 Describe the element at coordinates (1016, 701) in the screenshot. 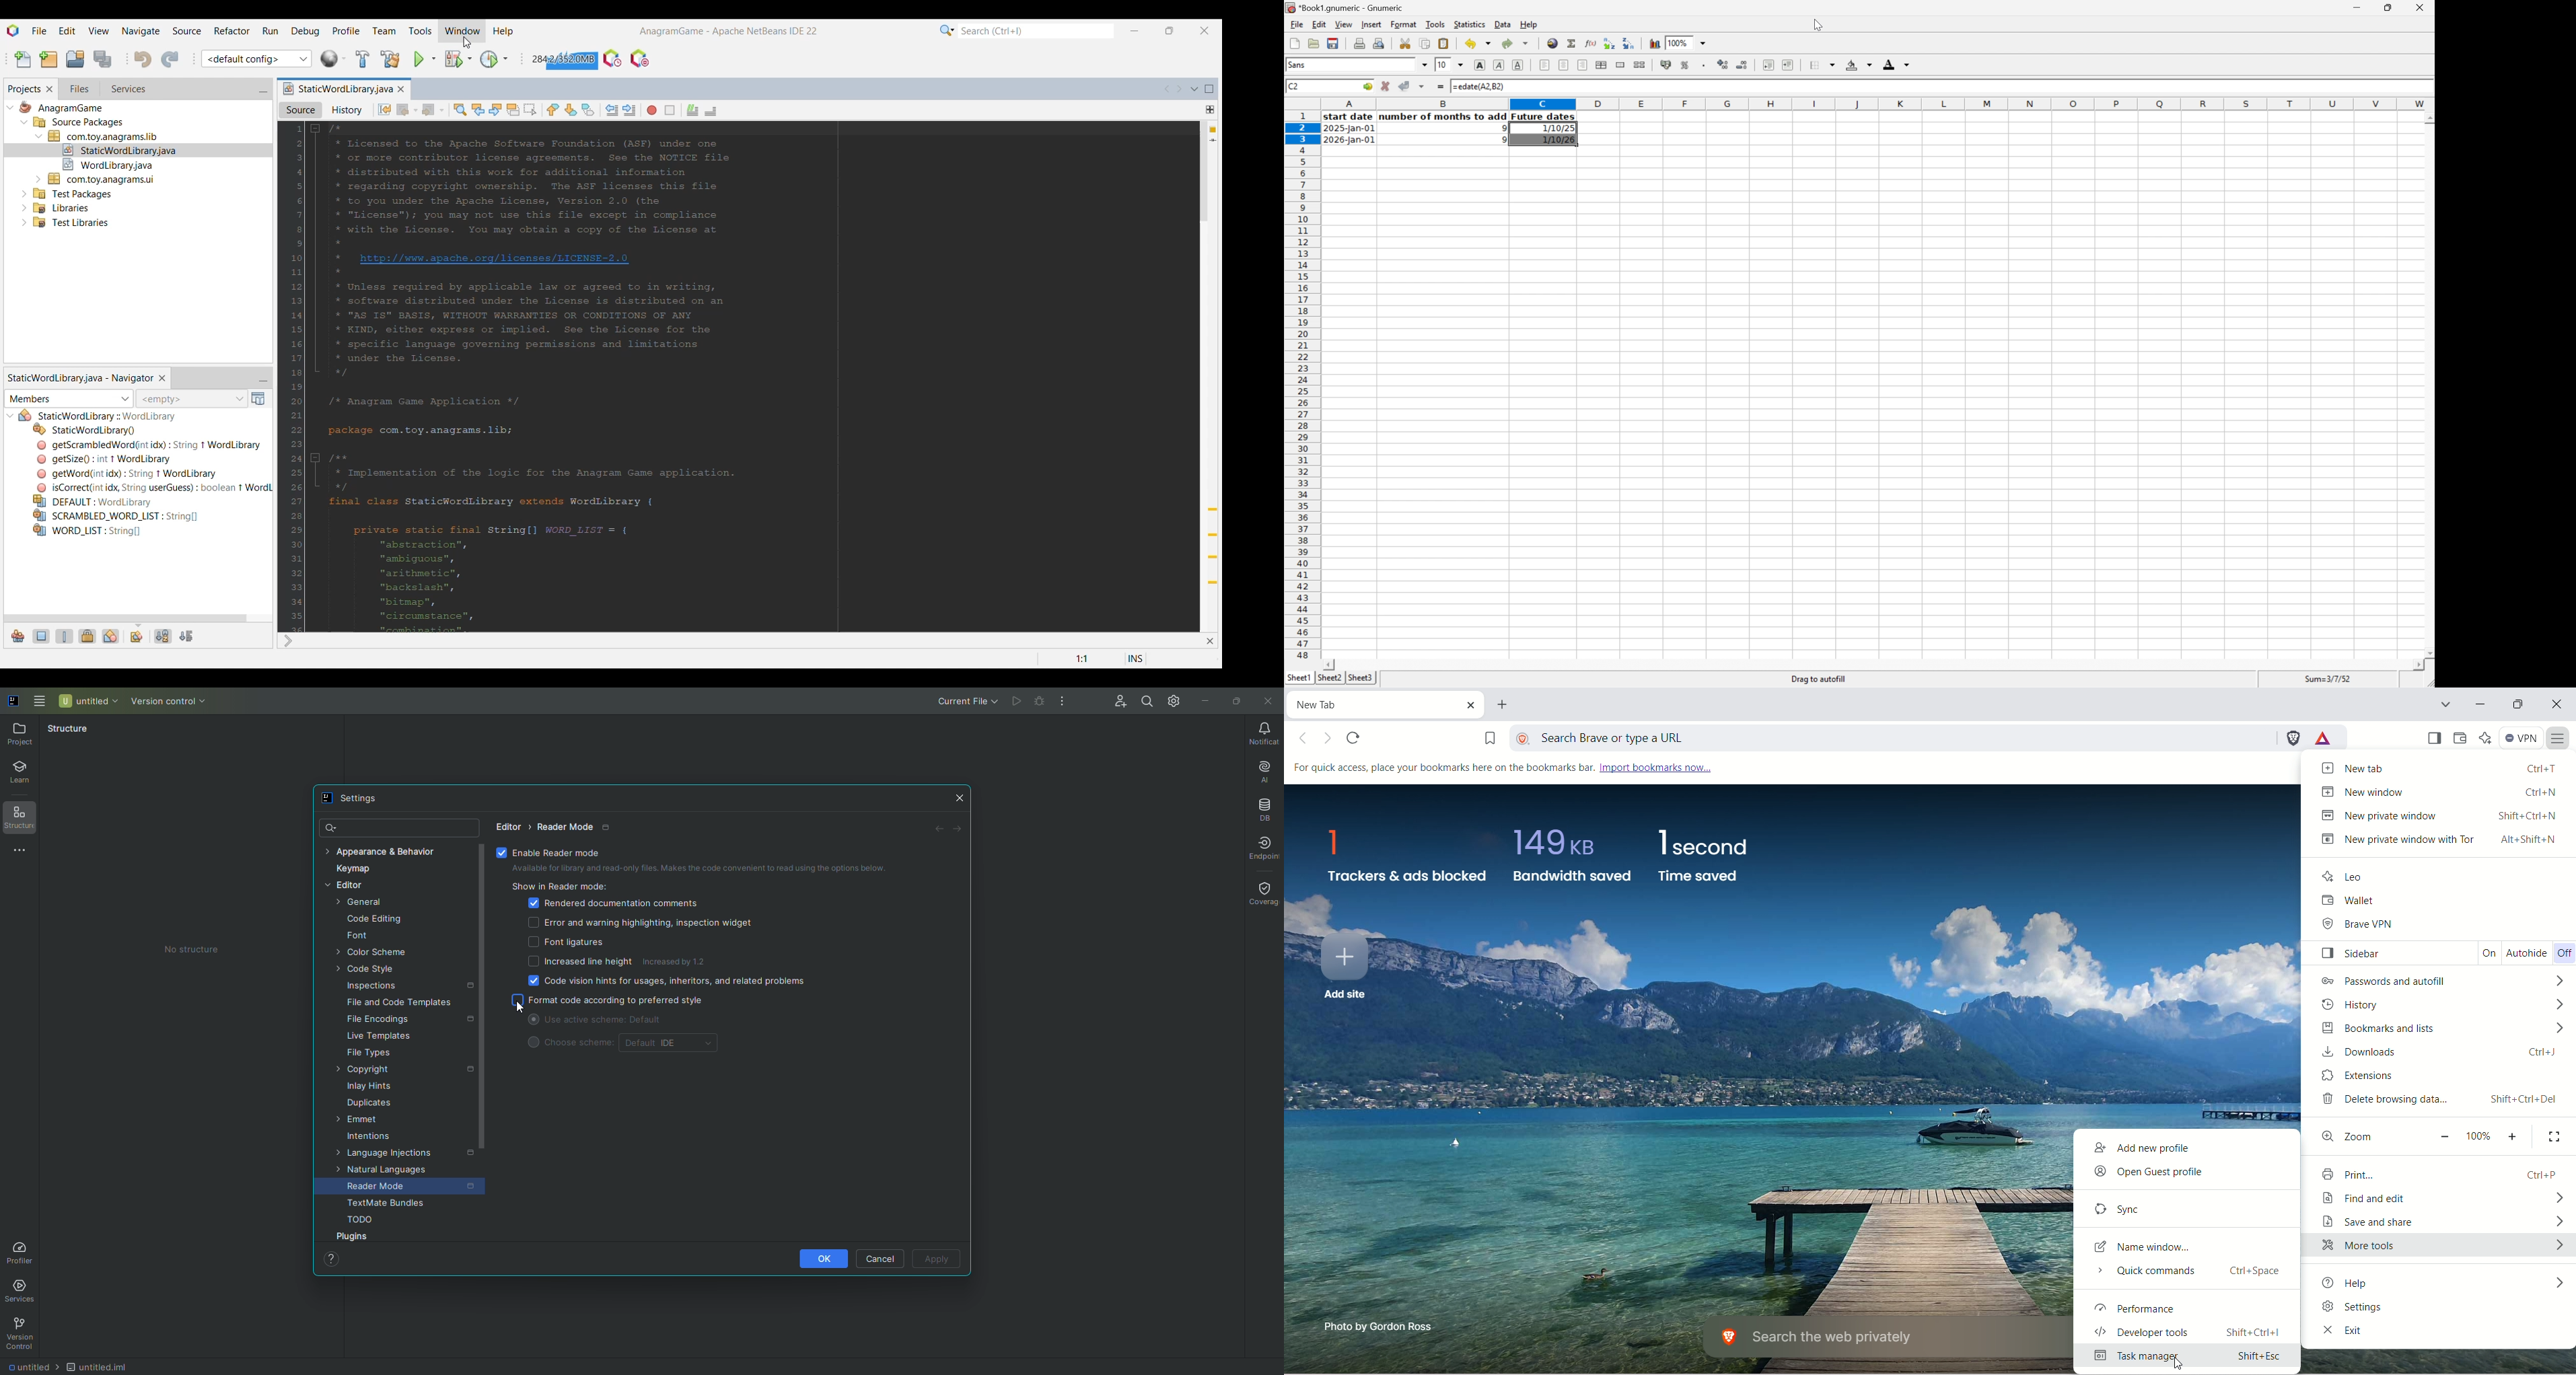

I see `Cannot run file` at that location.